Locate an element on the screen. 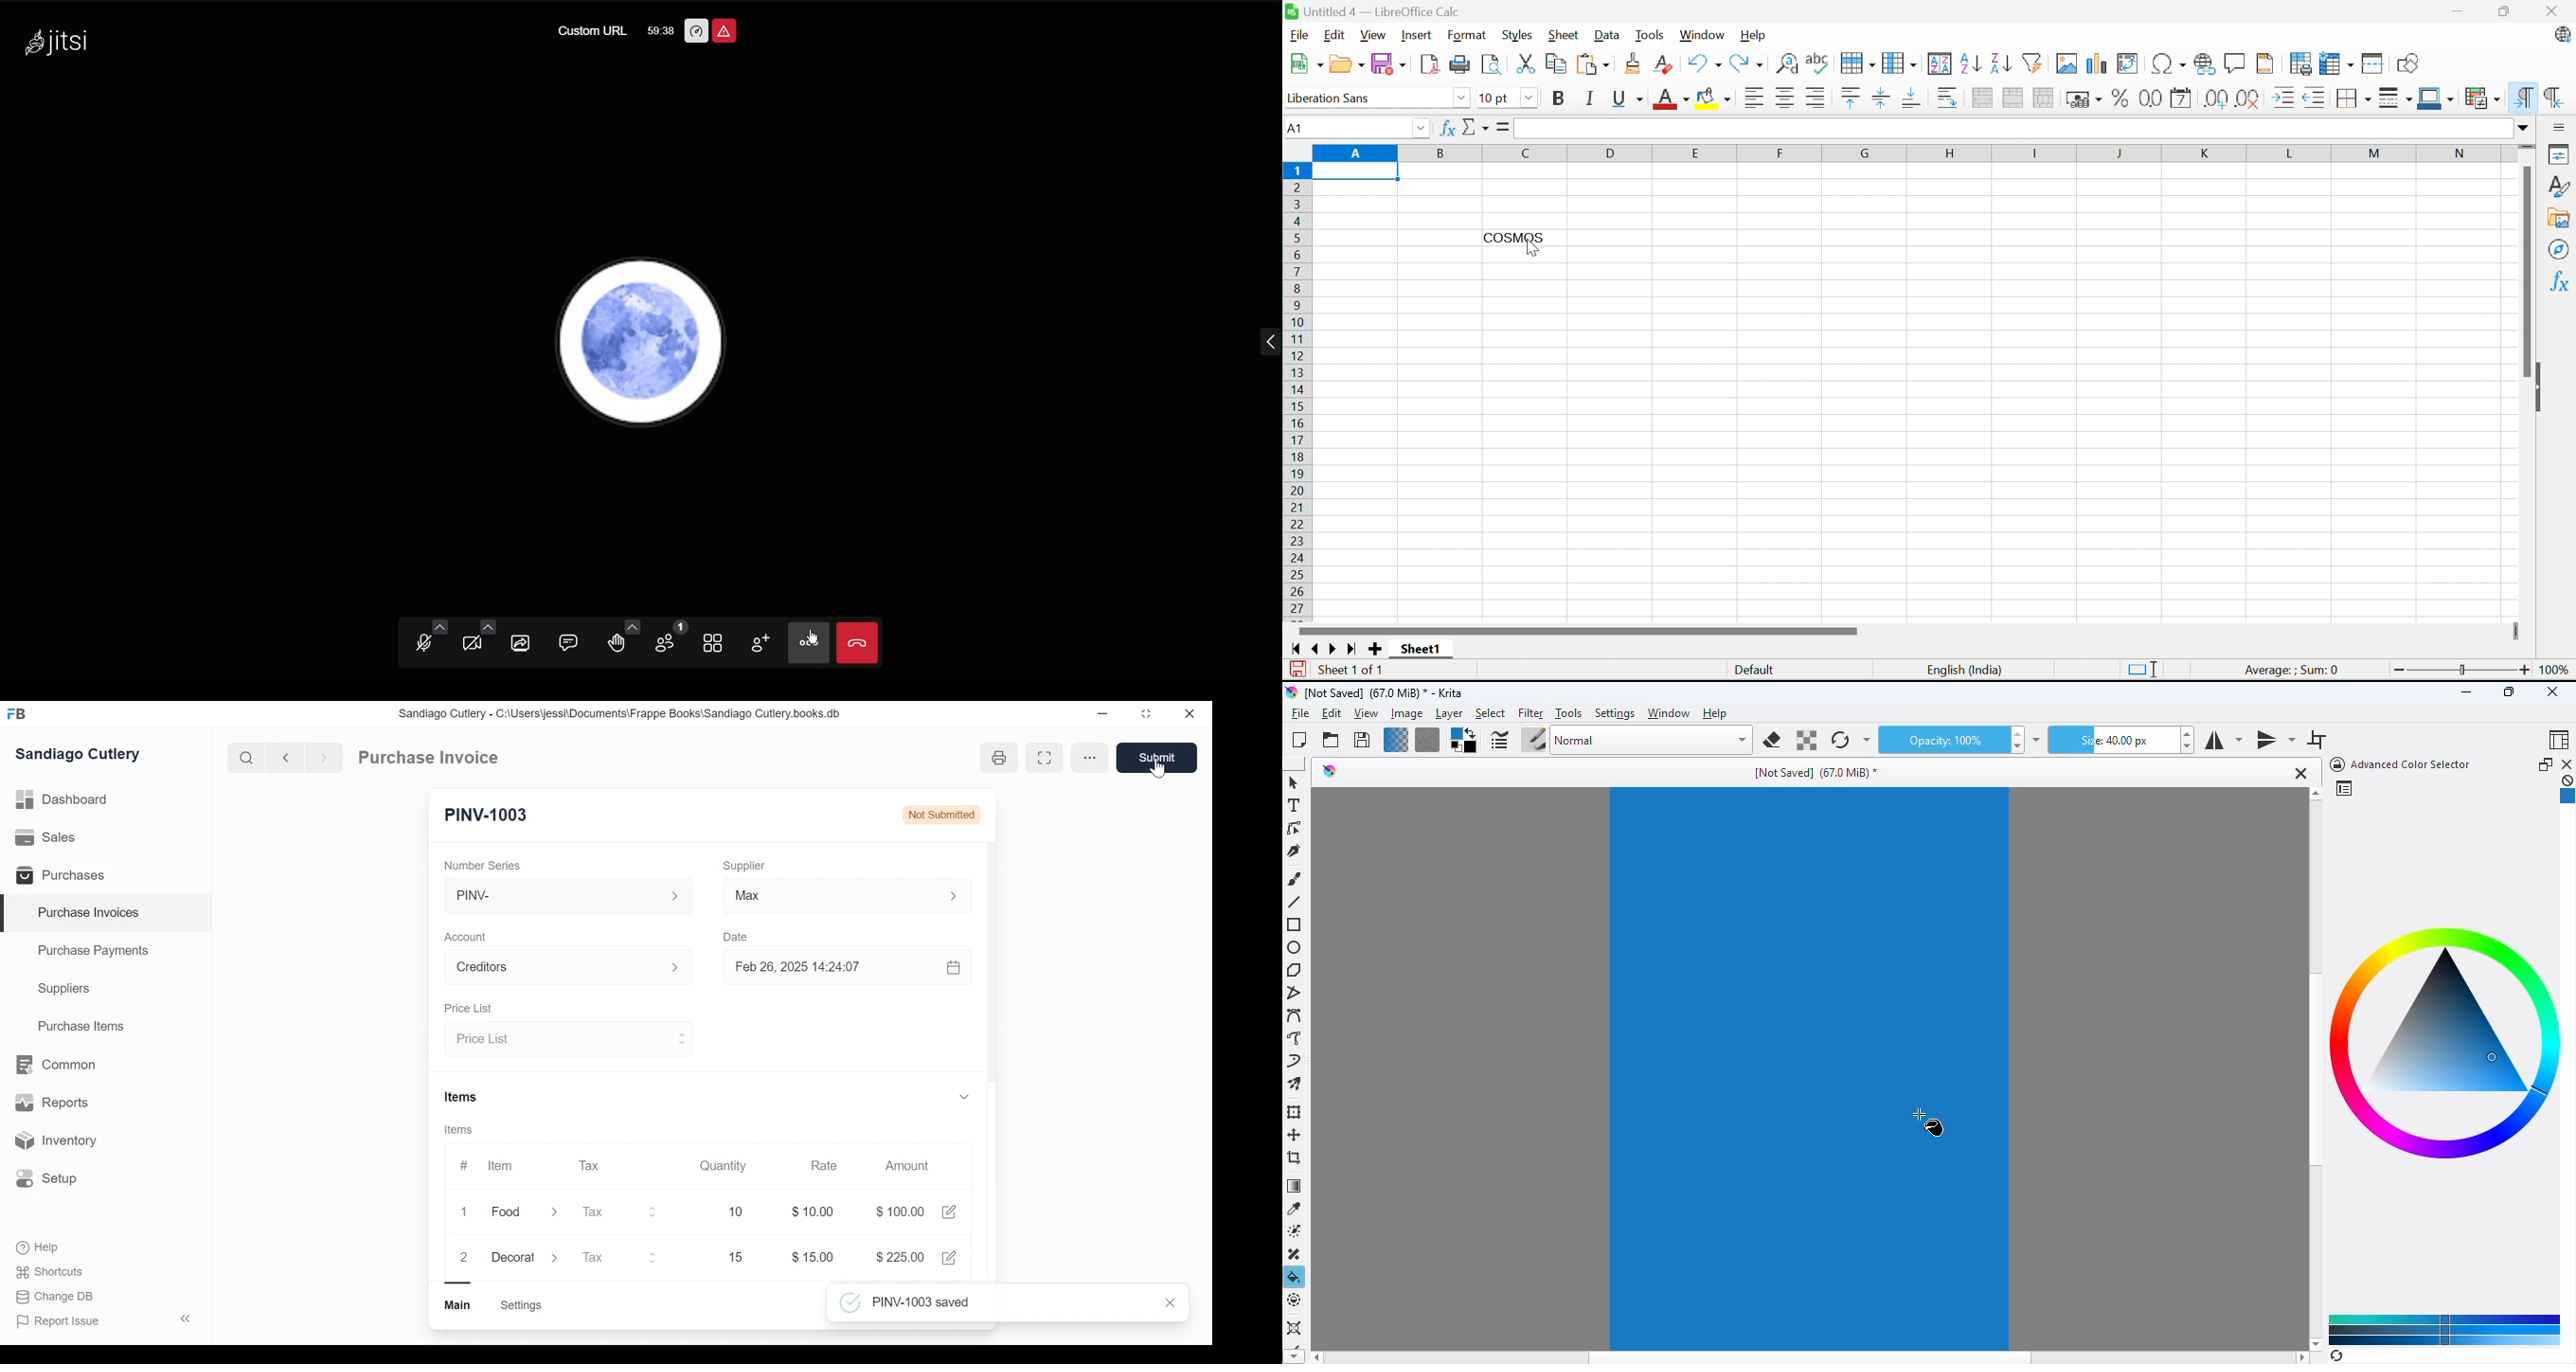 The width and height of the screenshot is (2576, 1372). Rate is located at coordinates (823, 1166).